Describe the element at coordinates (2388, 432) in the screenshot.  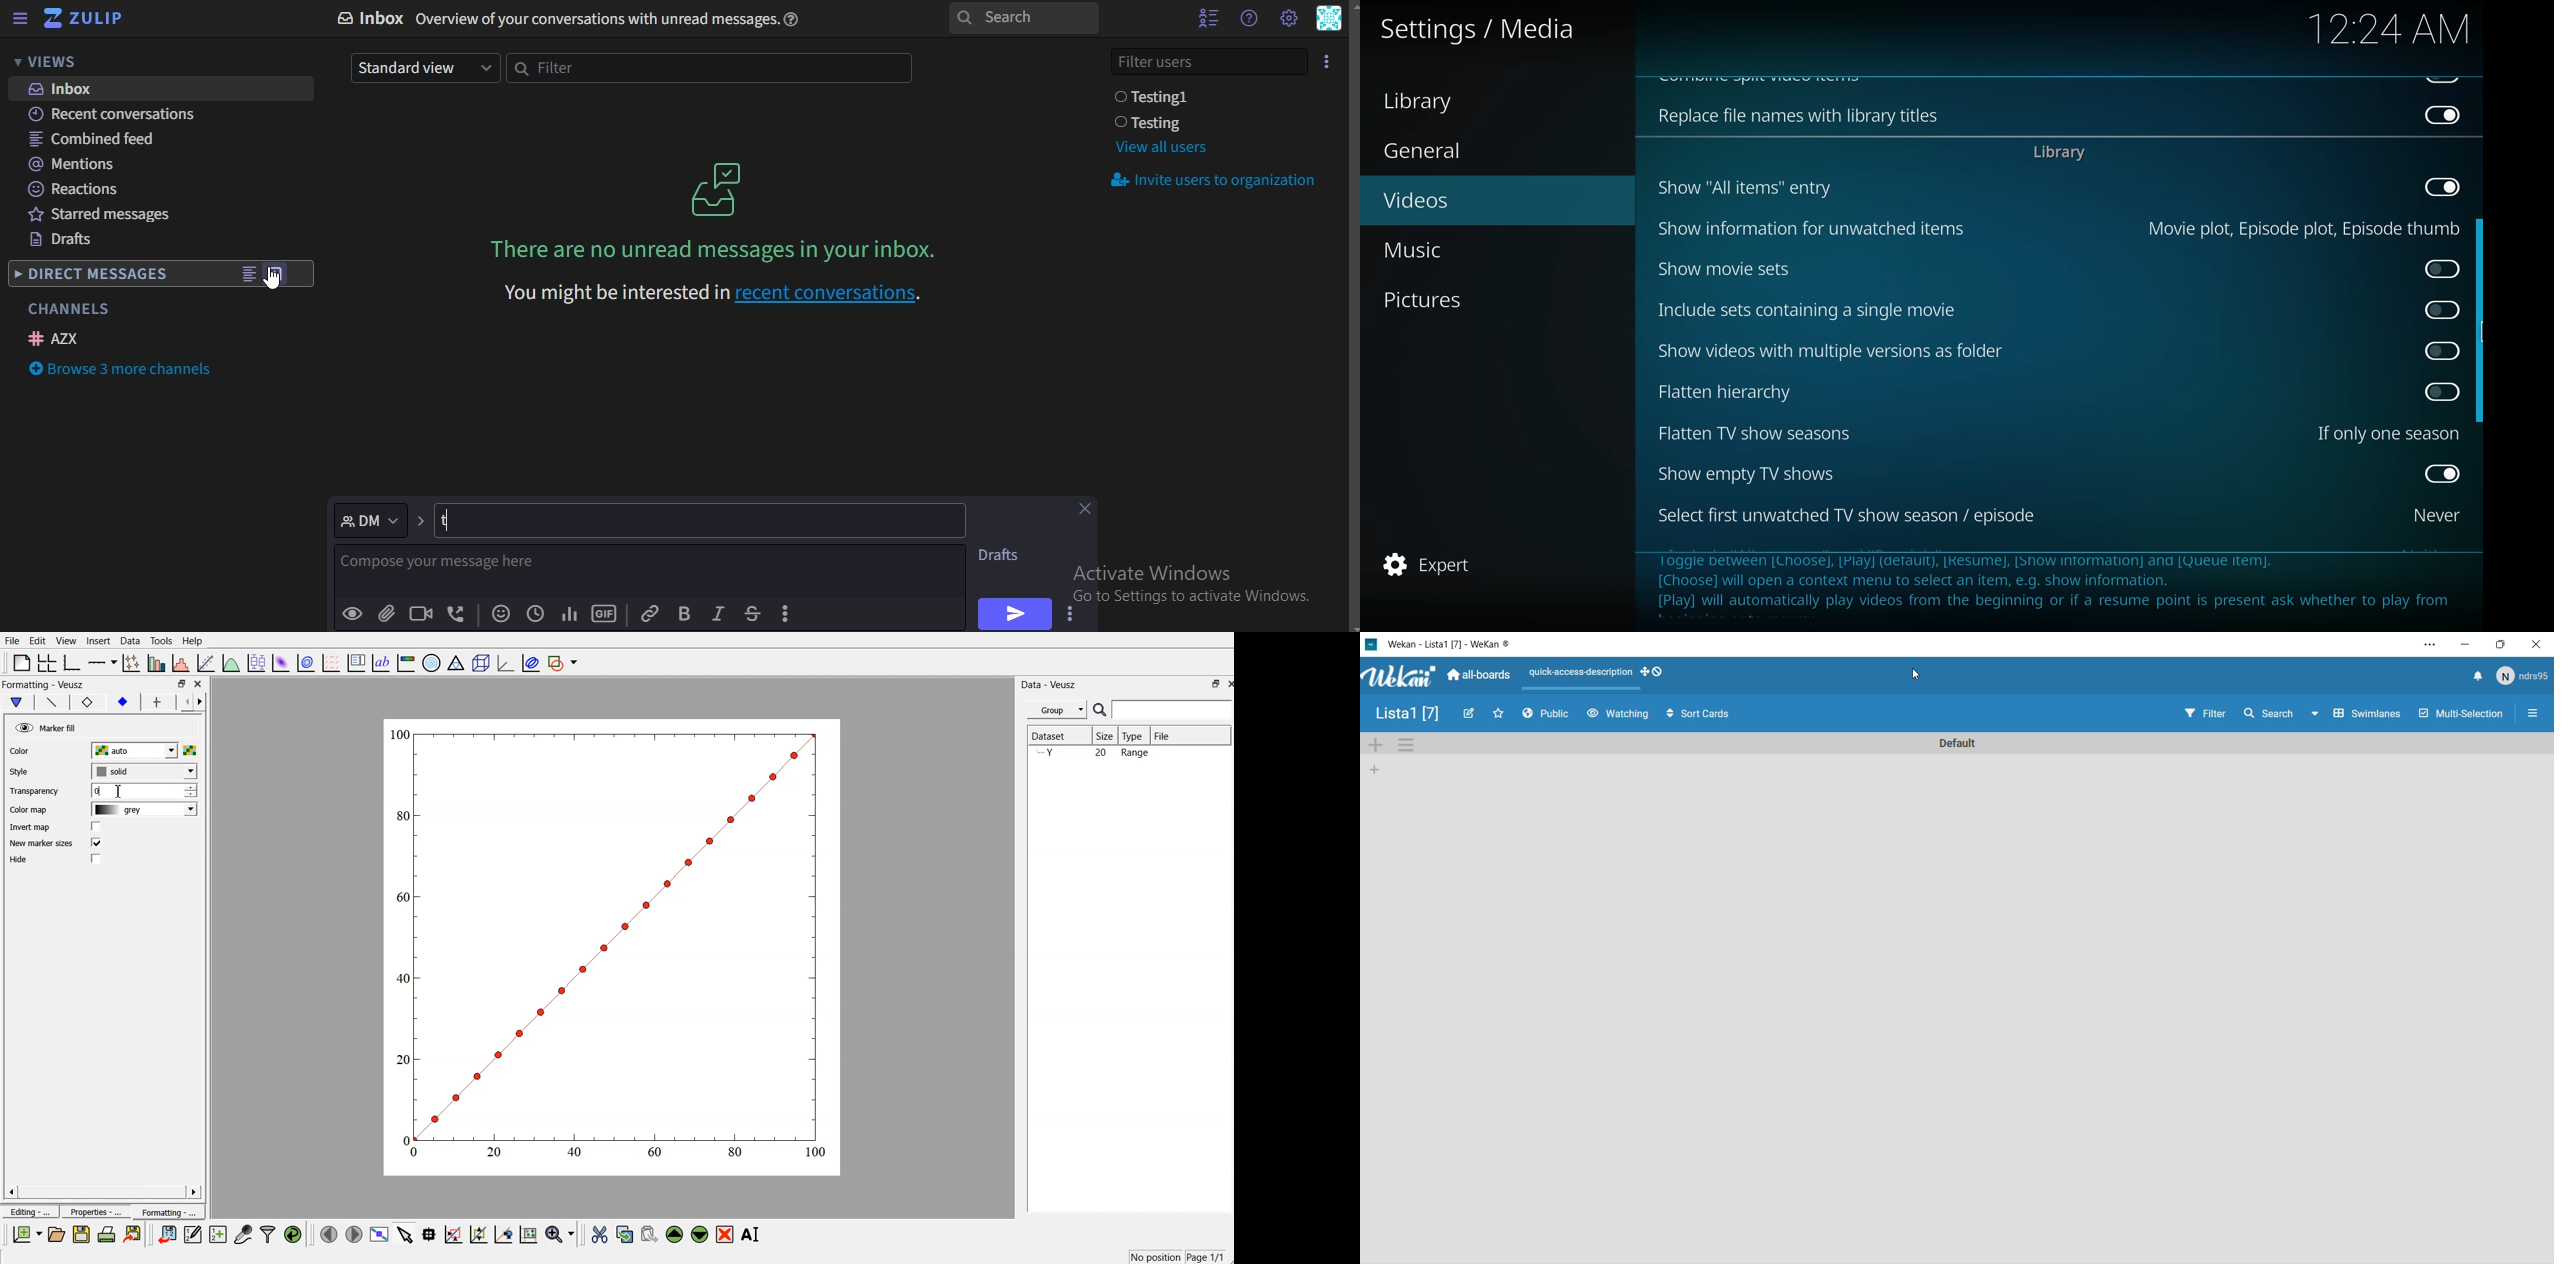
I see `one season` at that location.